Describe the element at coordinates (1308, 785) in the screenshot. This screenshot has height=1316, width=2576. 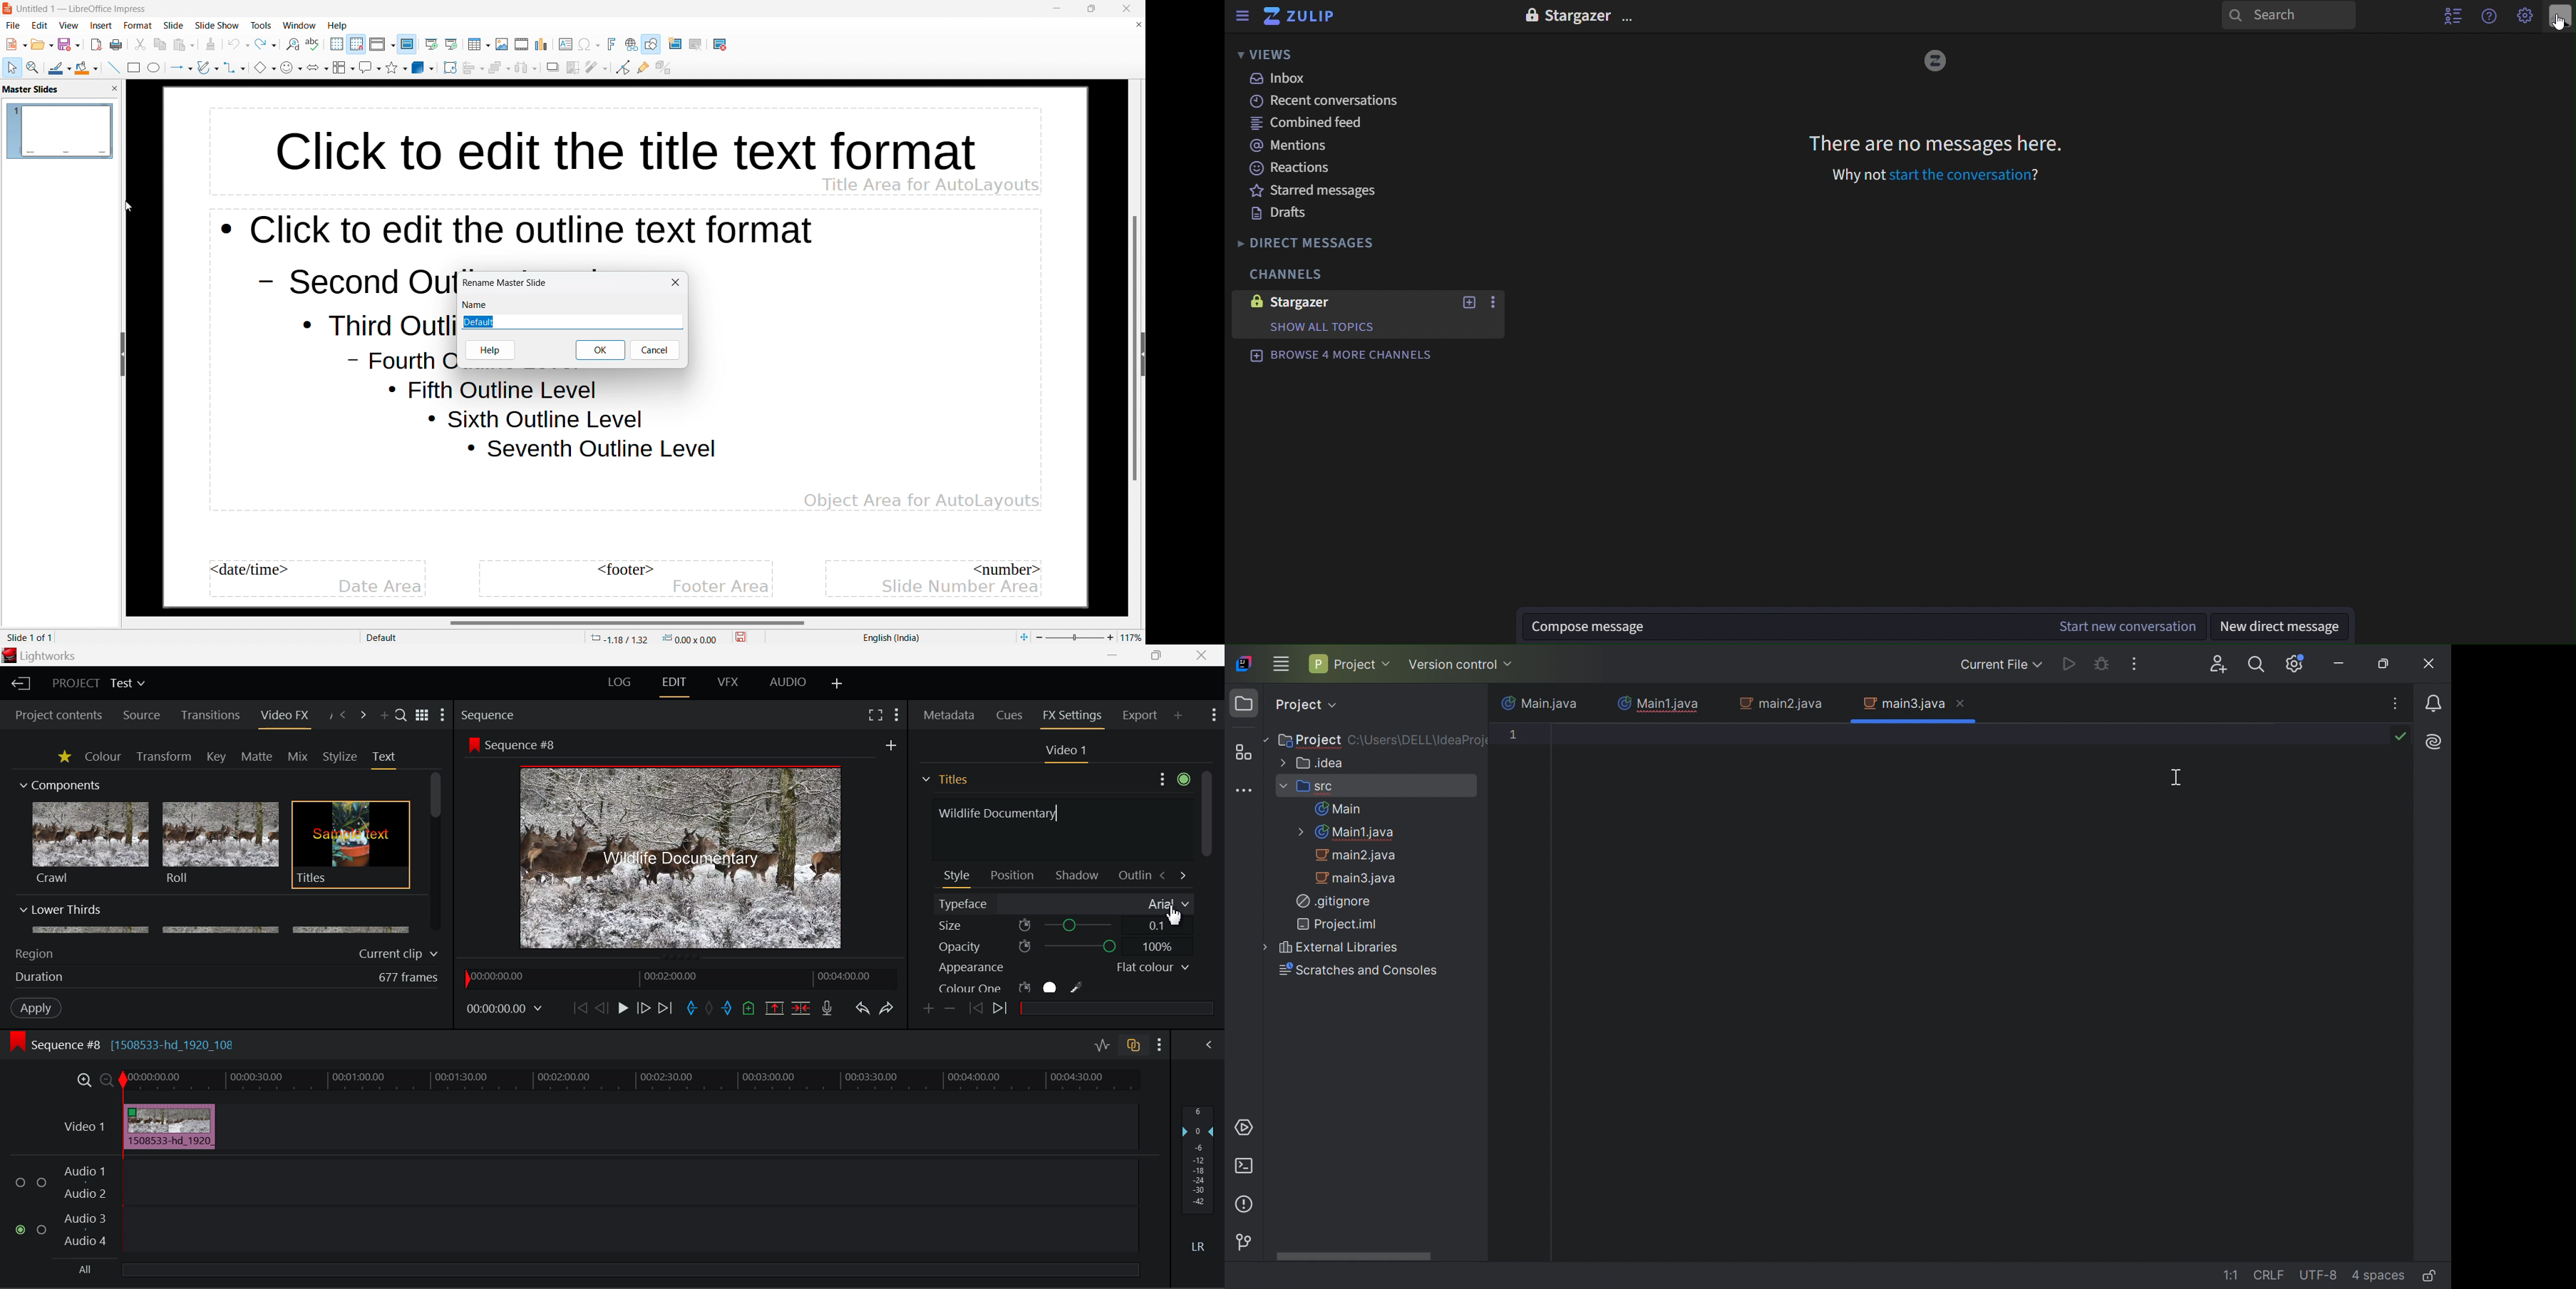
I see `src` at that location.